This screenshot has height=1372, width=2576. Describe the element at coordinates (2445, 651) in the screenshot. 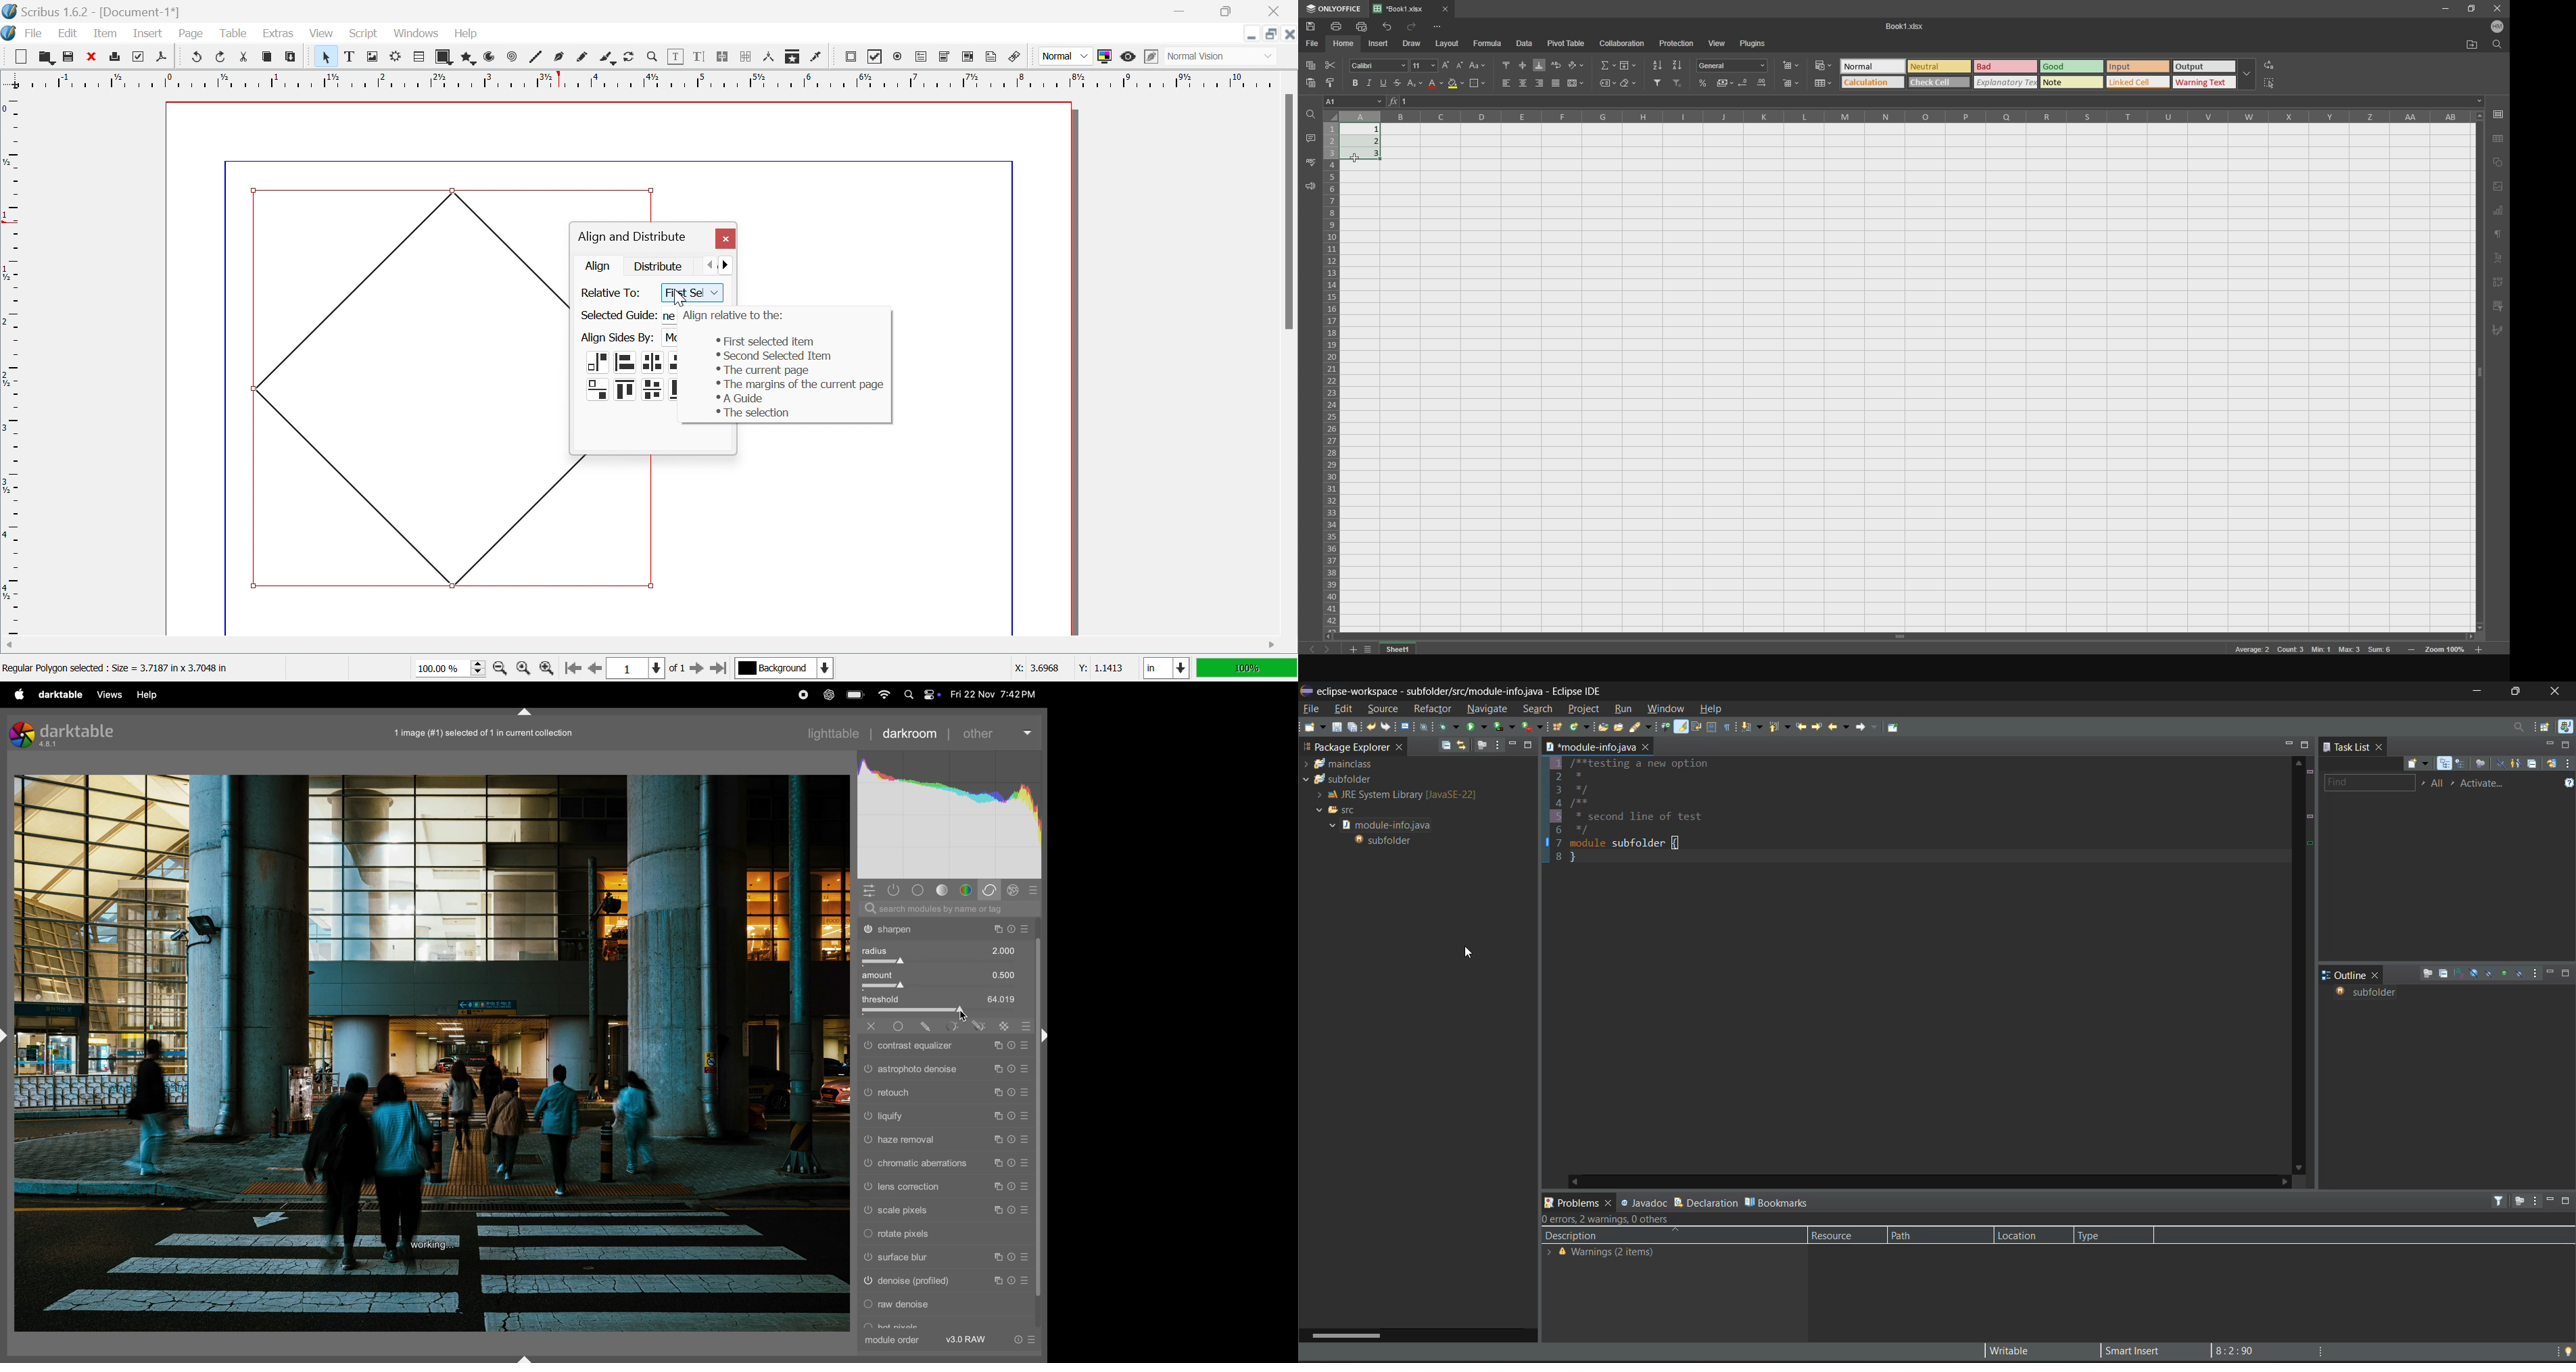

I see `zoom` at that location.